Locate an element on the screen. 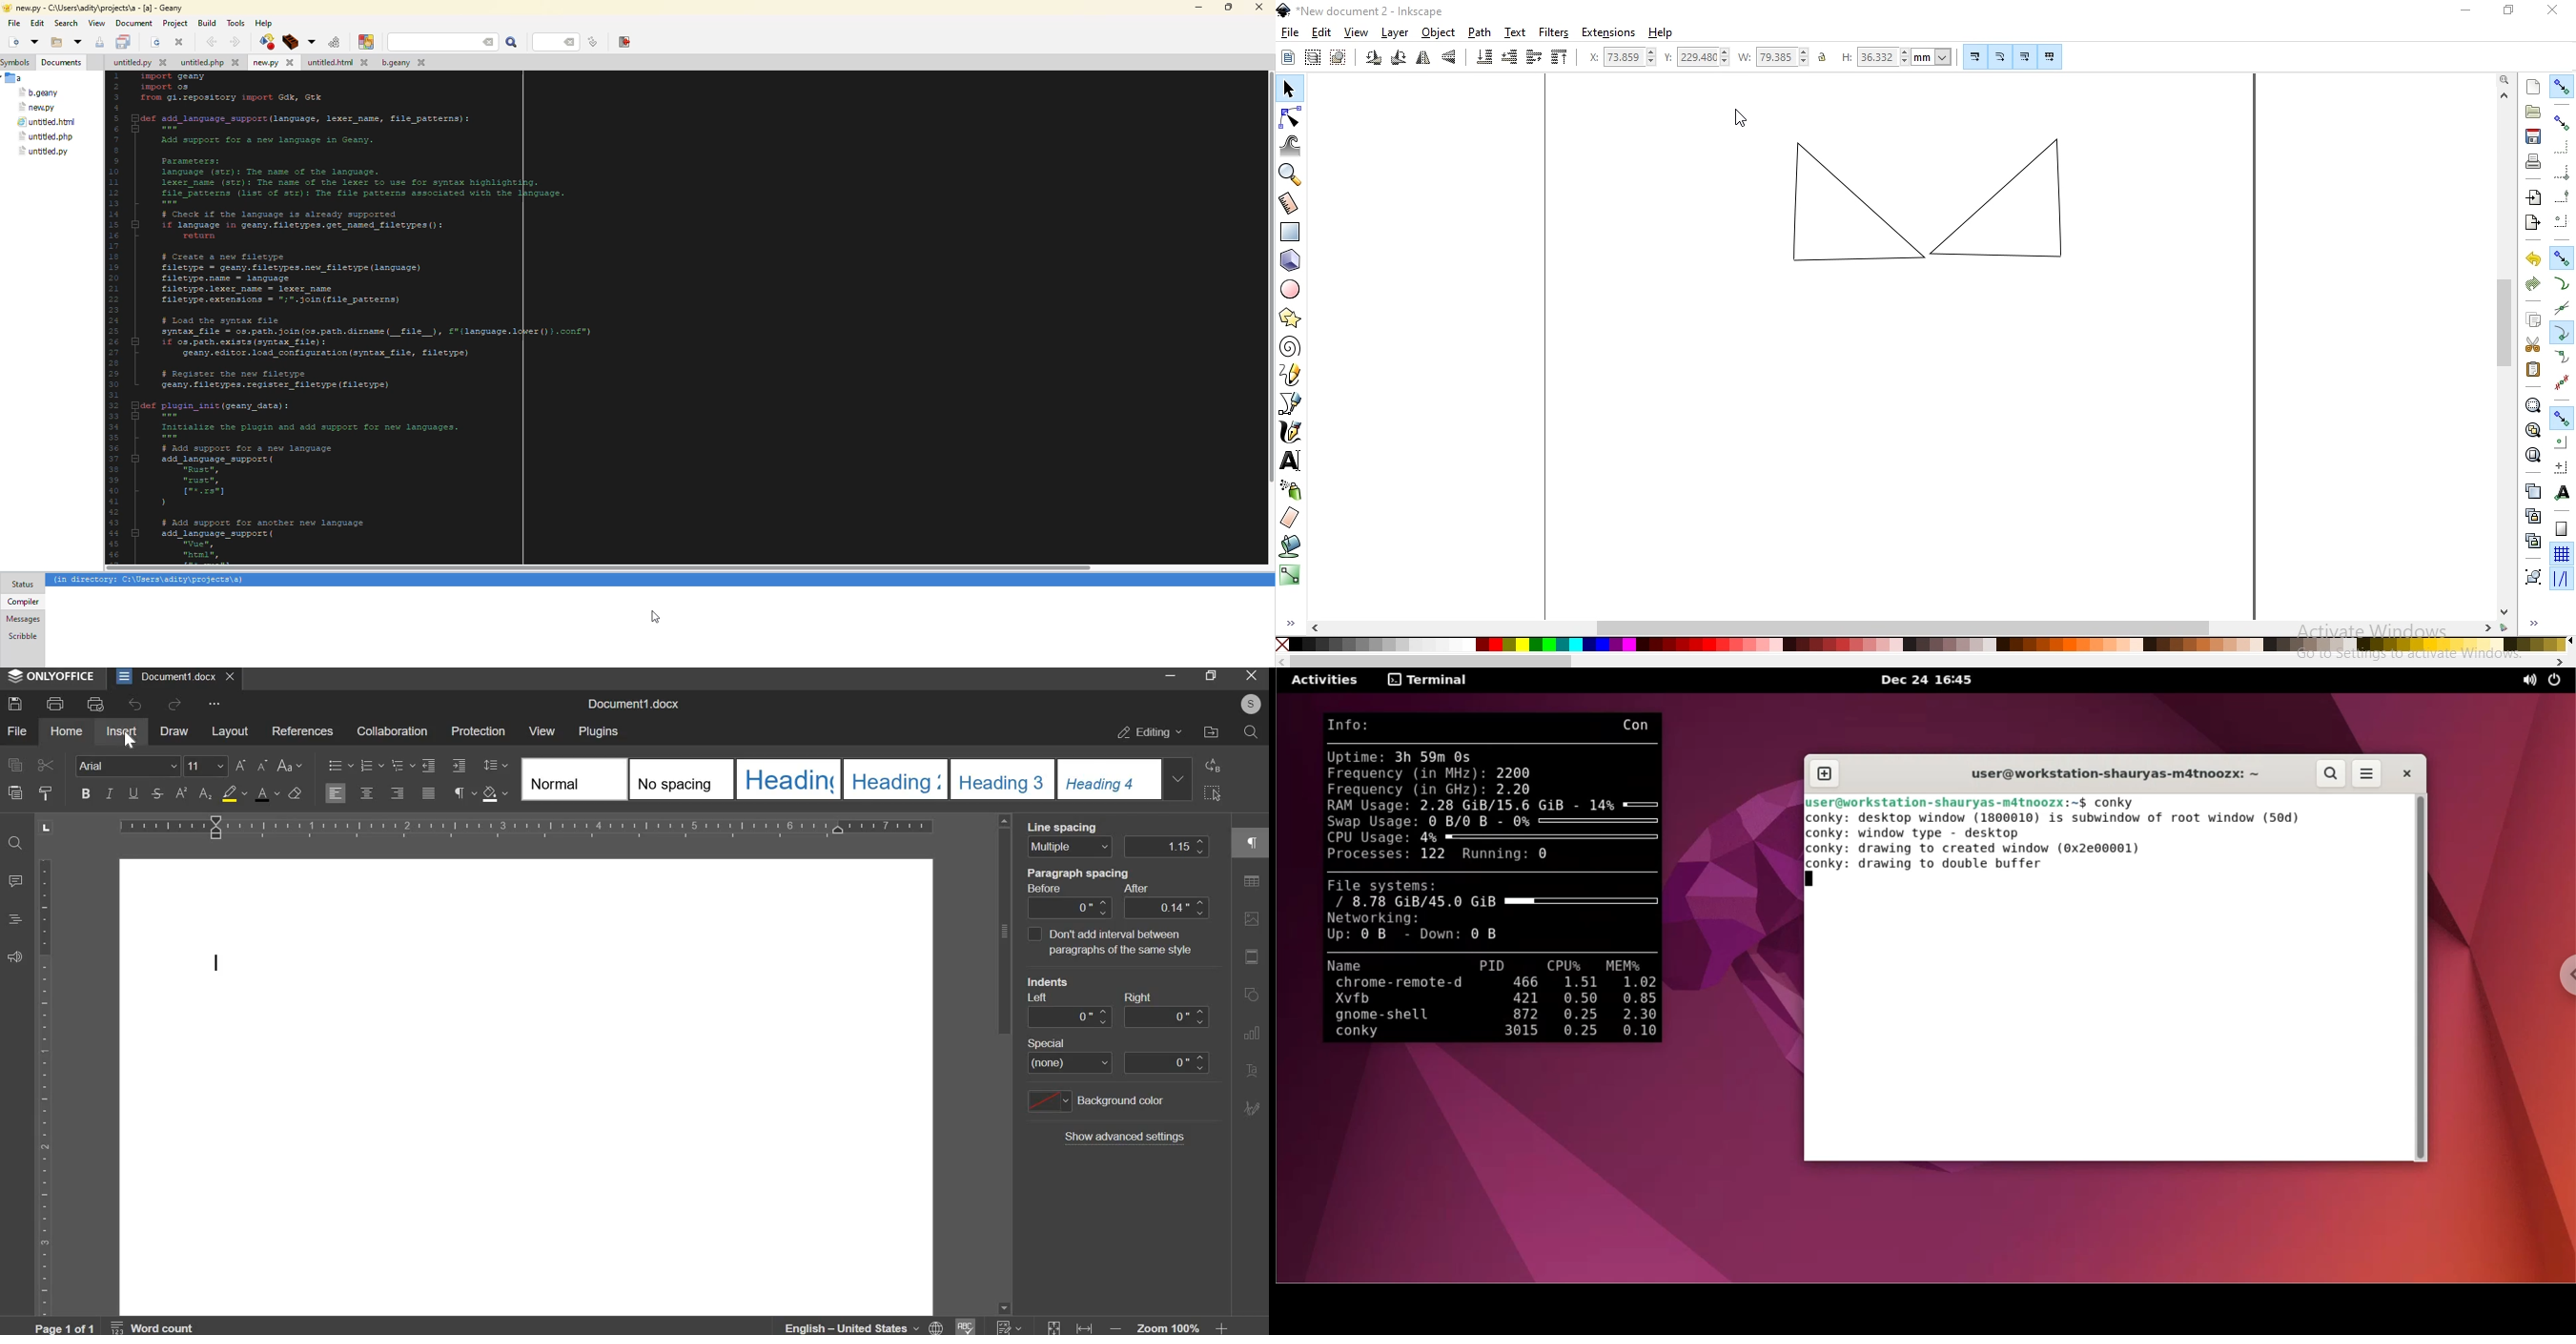  zoom is located at coordinates (1171, 1328).